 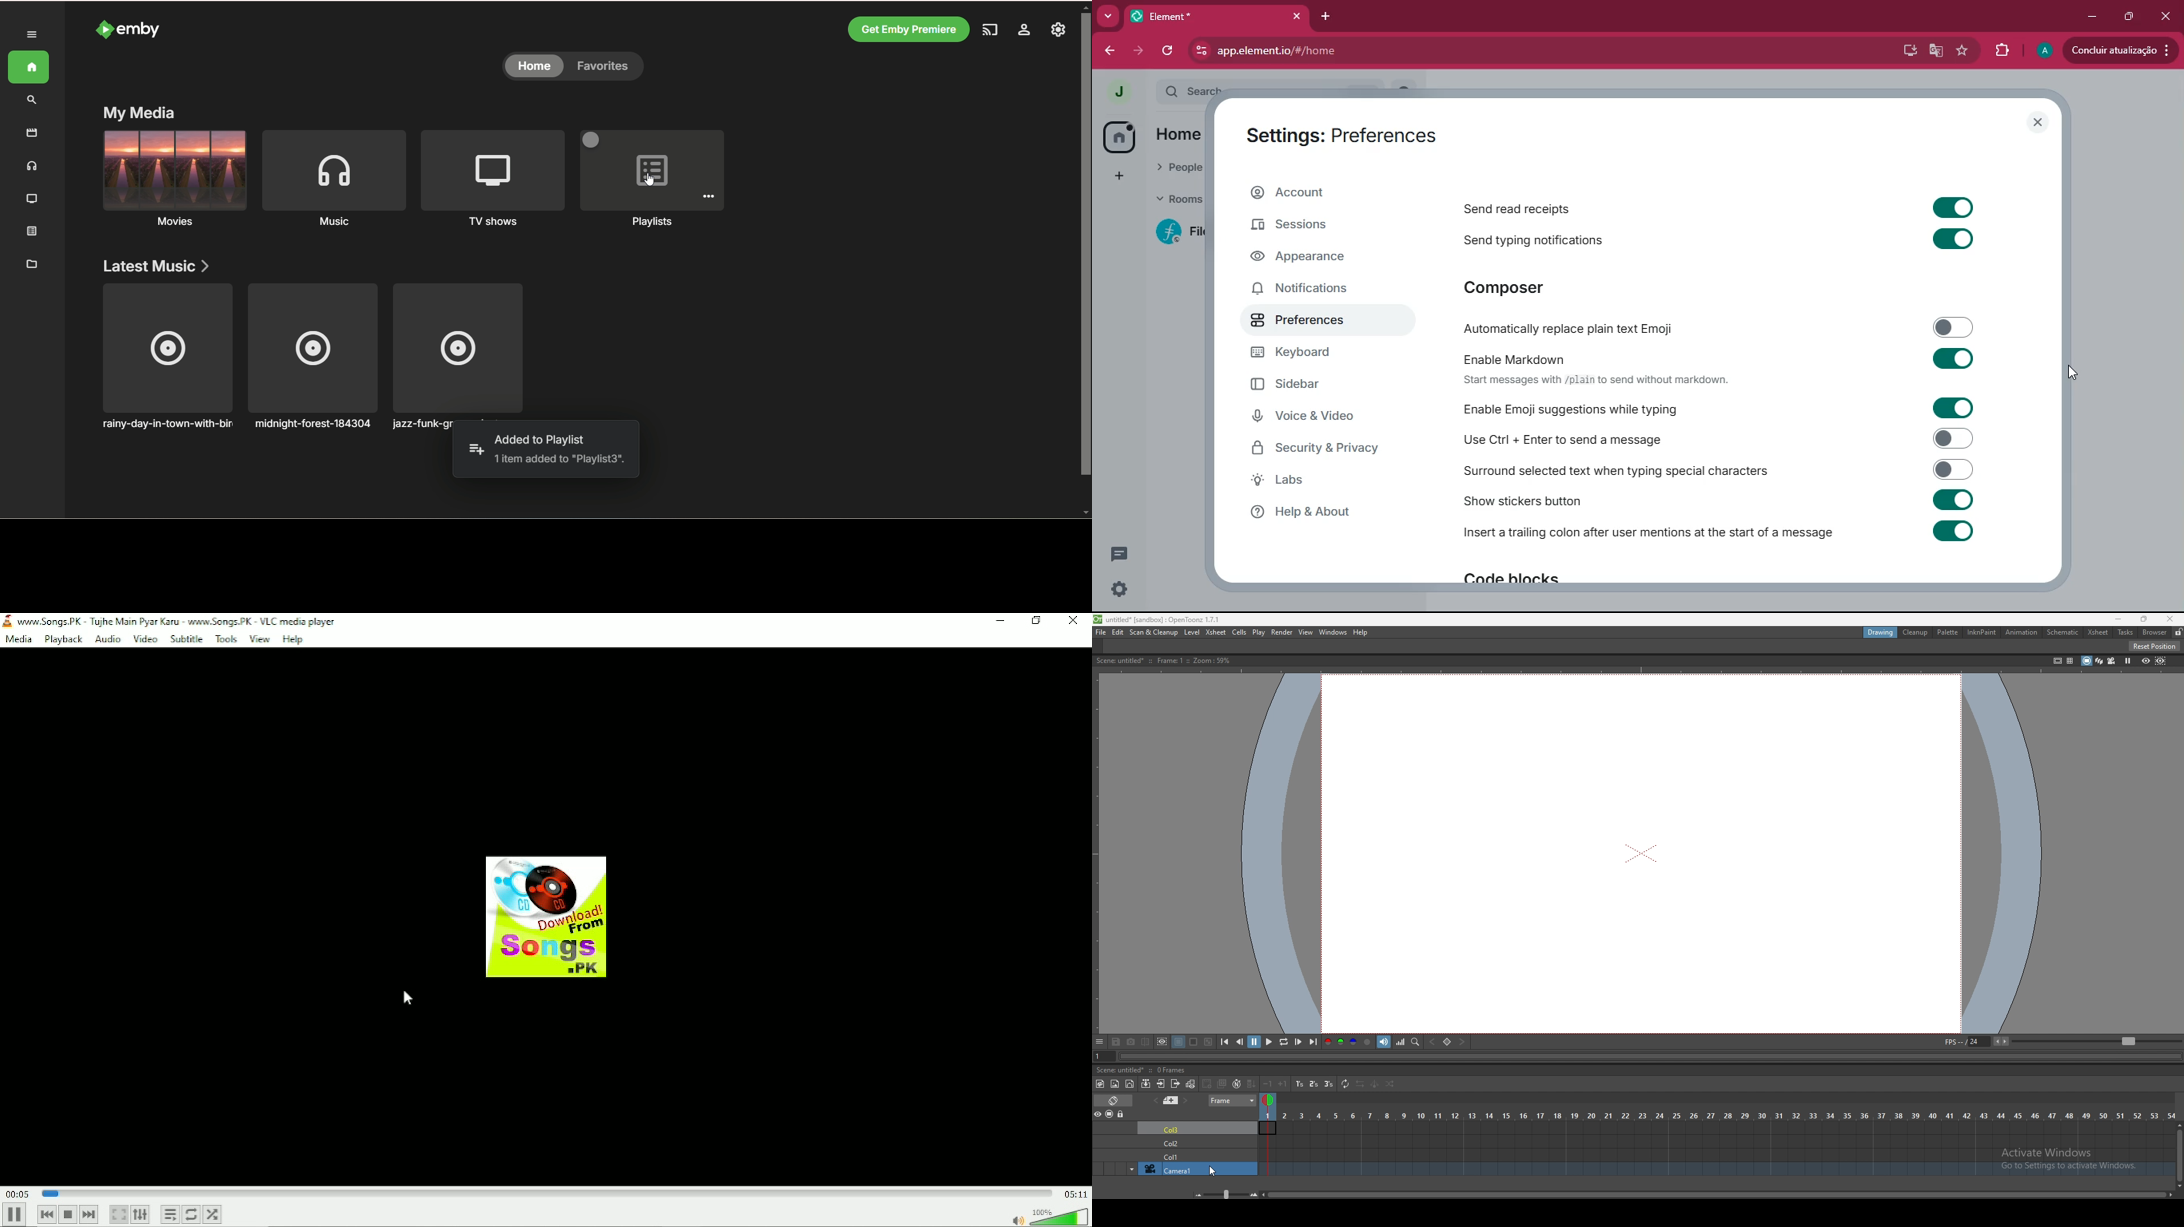 I want to click on Volume, so click(x=1048, y=1216).